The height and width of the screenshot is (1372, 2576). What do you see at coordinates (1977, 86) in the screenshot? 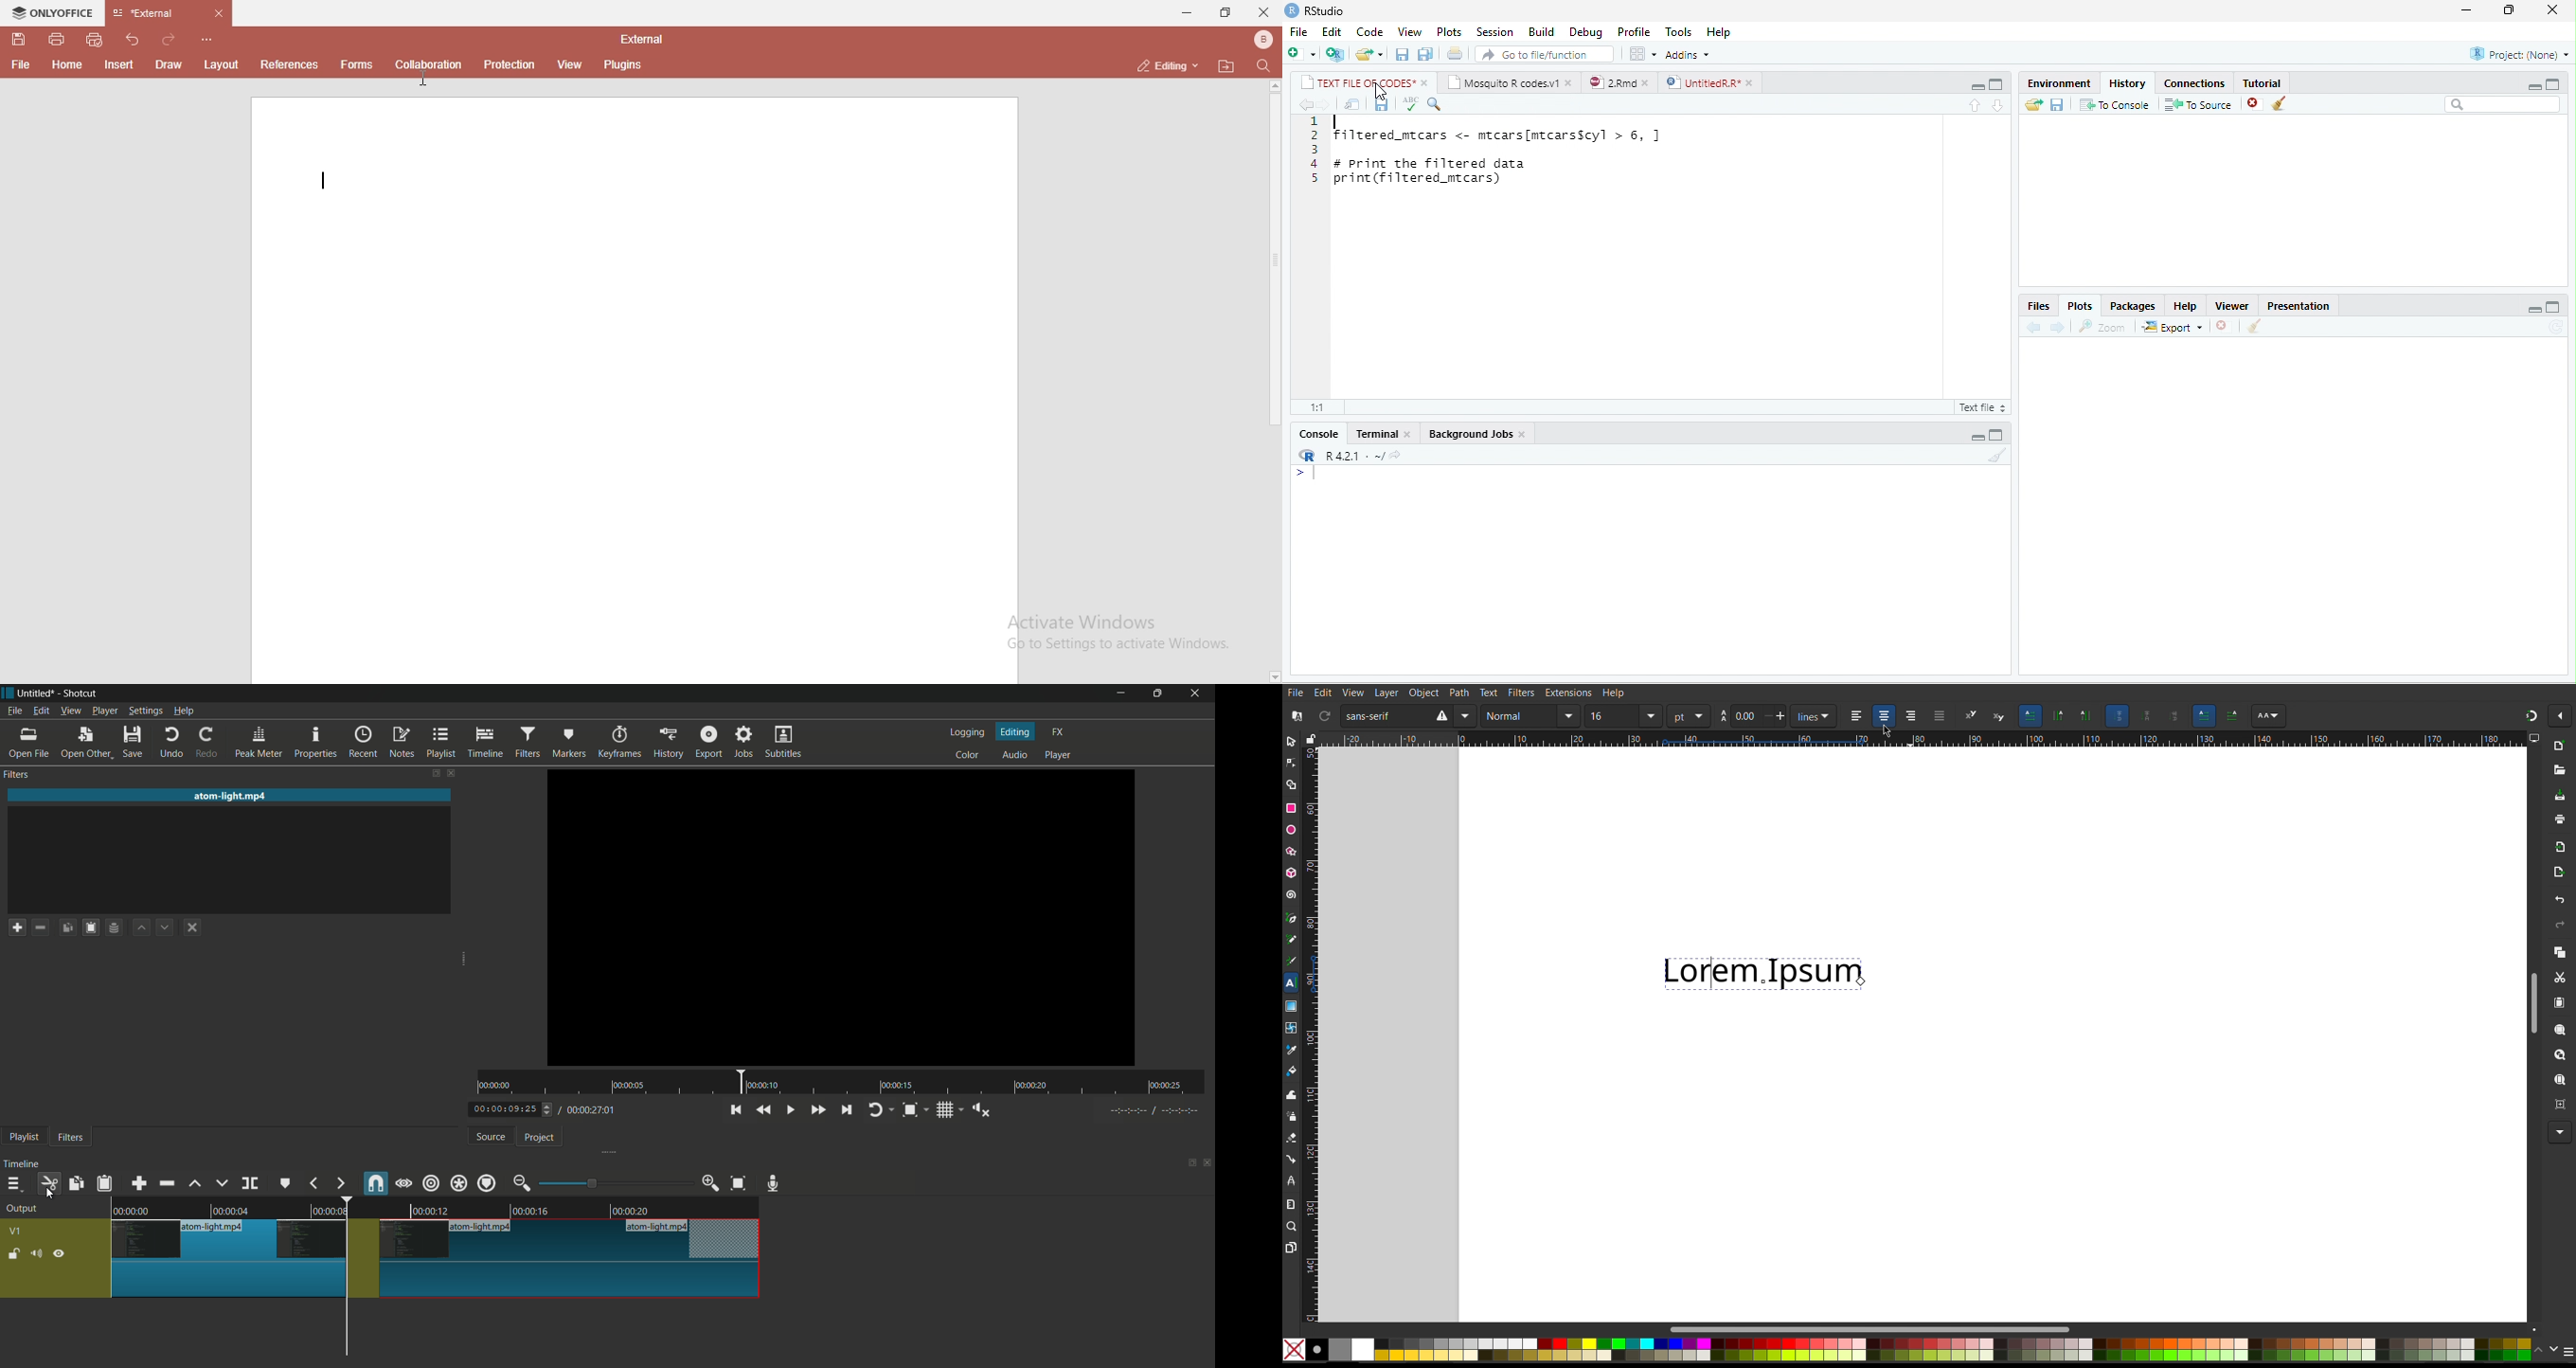
I see `minimize` at bounding box center [1977, 86].